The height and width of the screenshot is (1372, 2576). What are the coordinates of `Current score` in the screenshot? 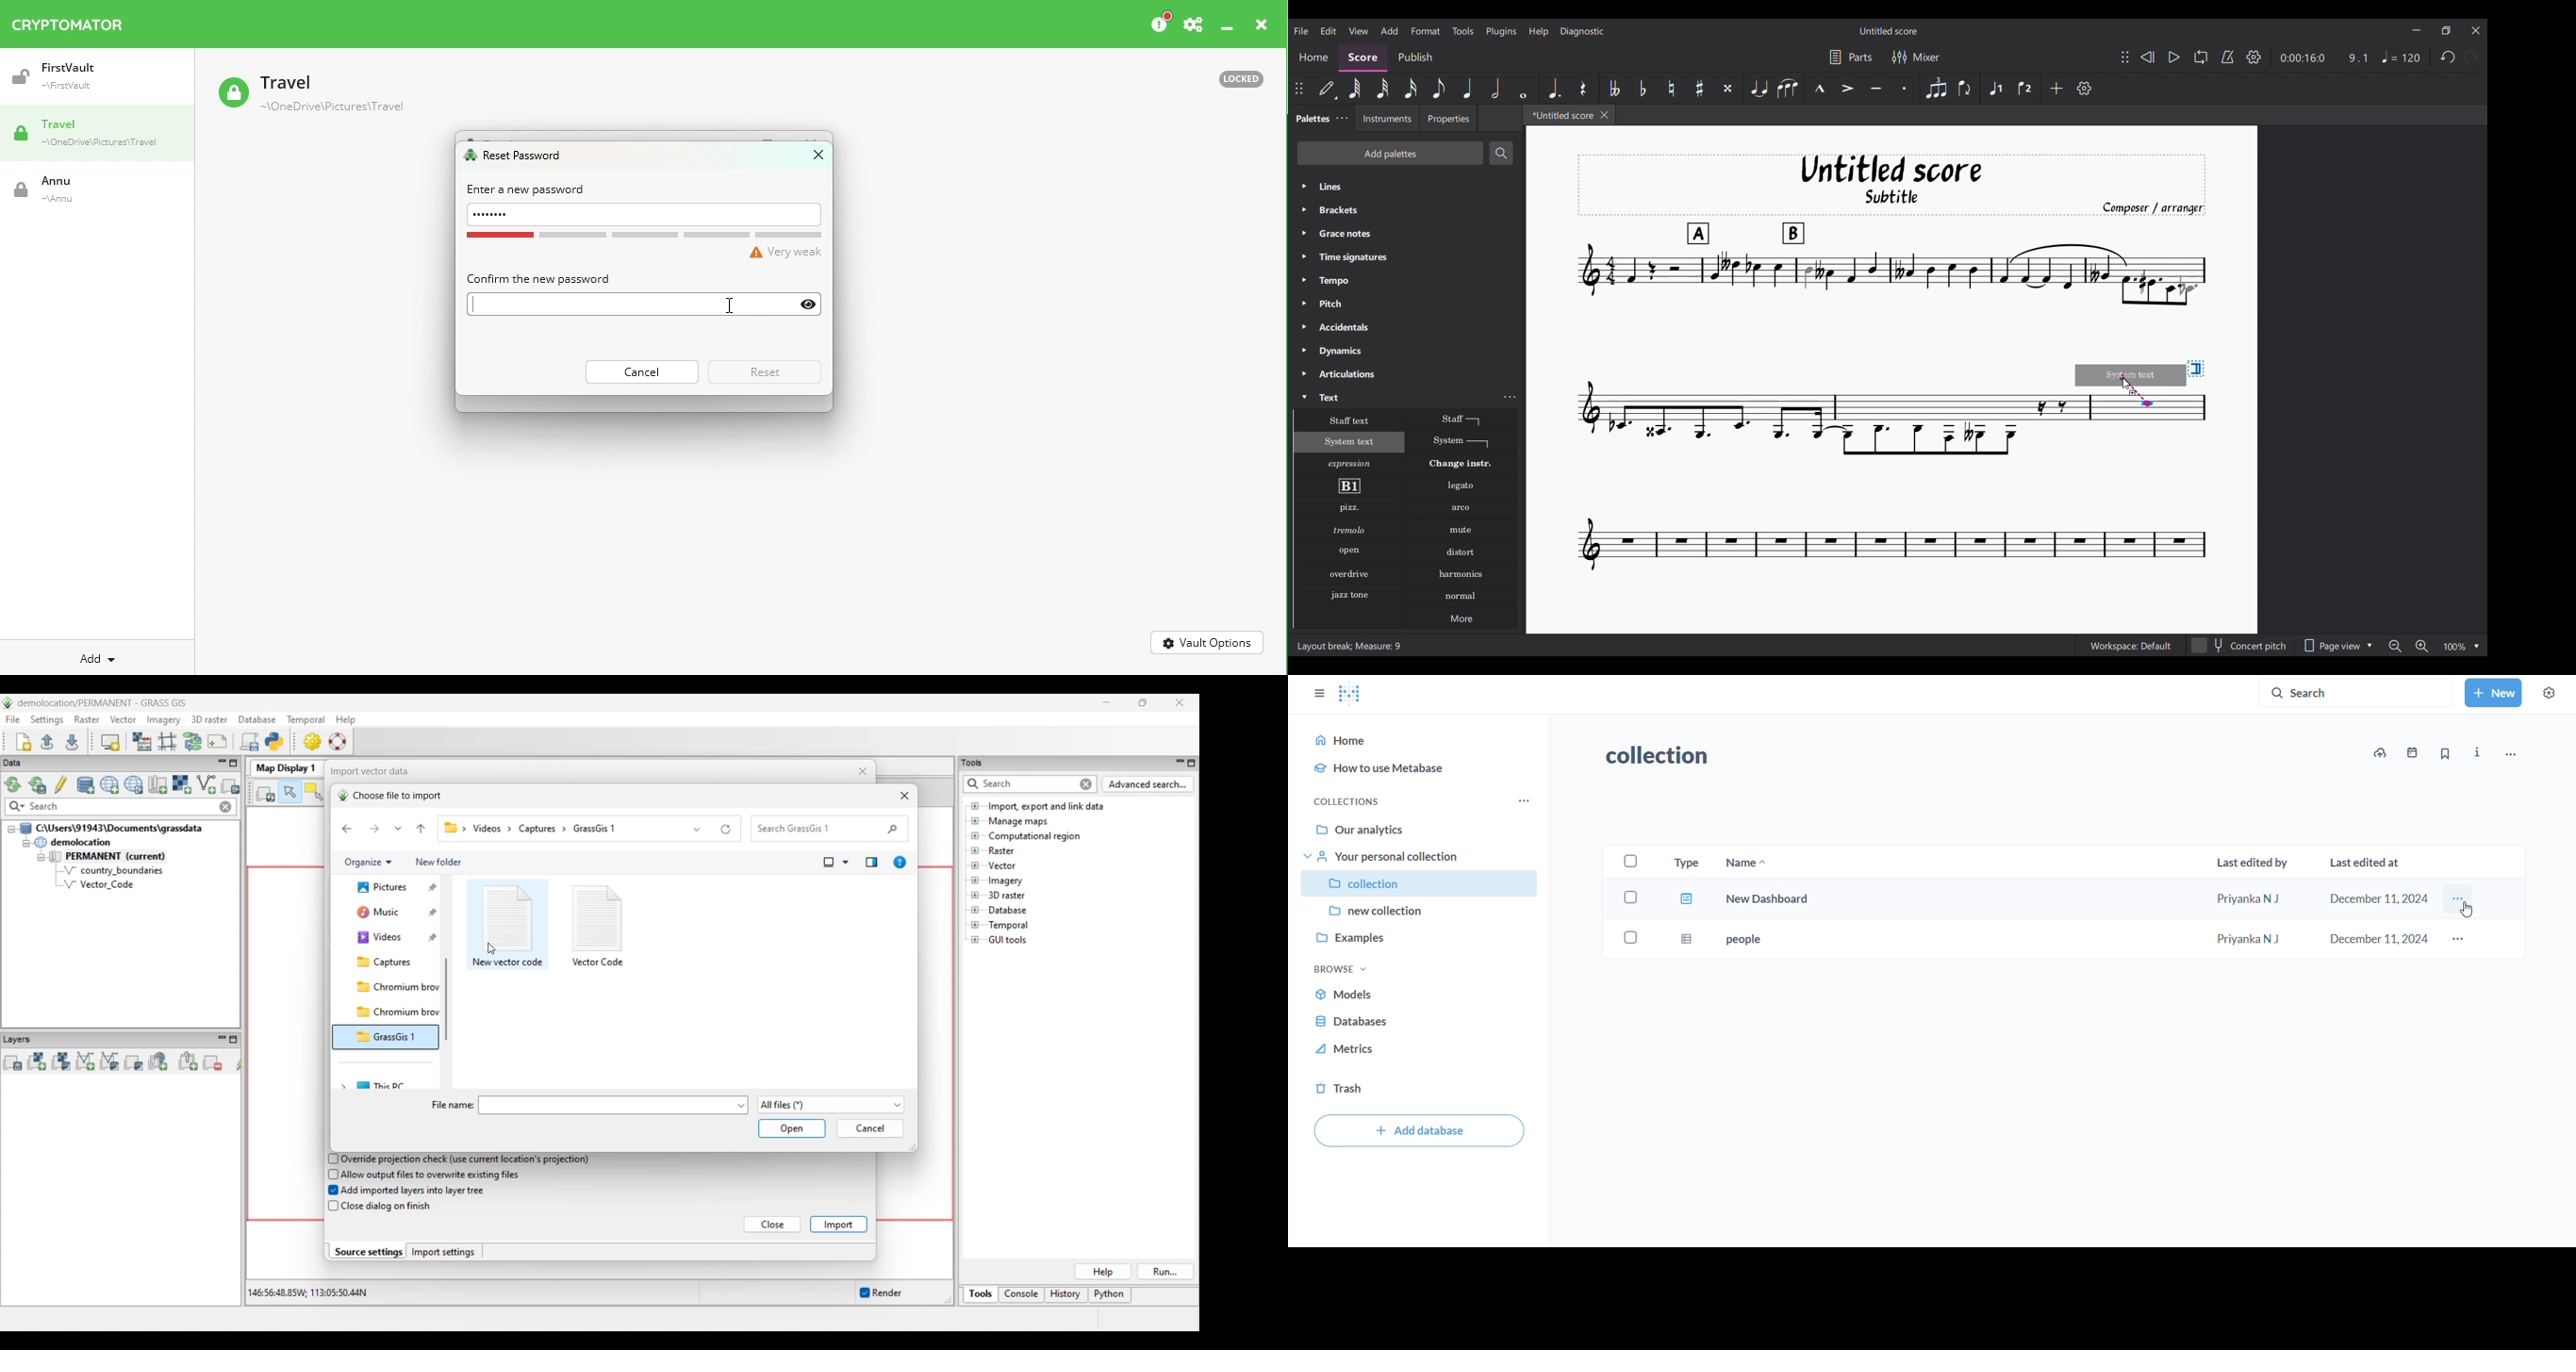 It's located at (1824, 364).